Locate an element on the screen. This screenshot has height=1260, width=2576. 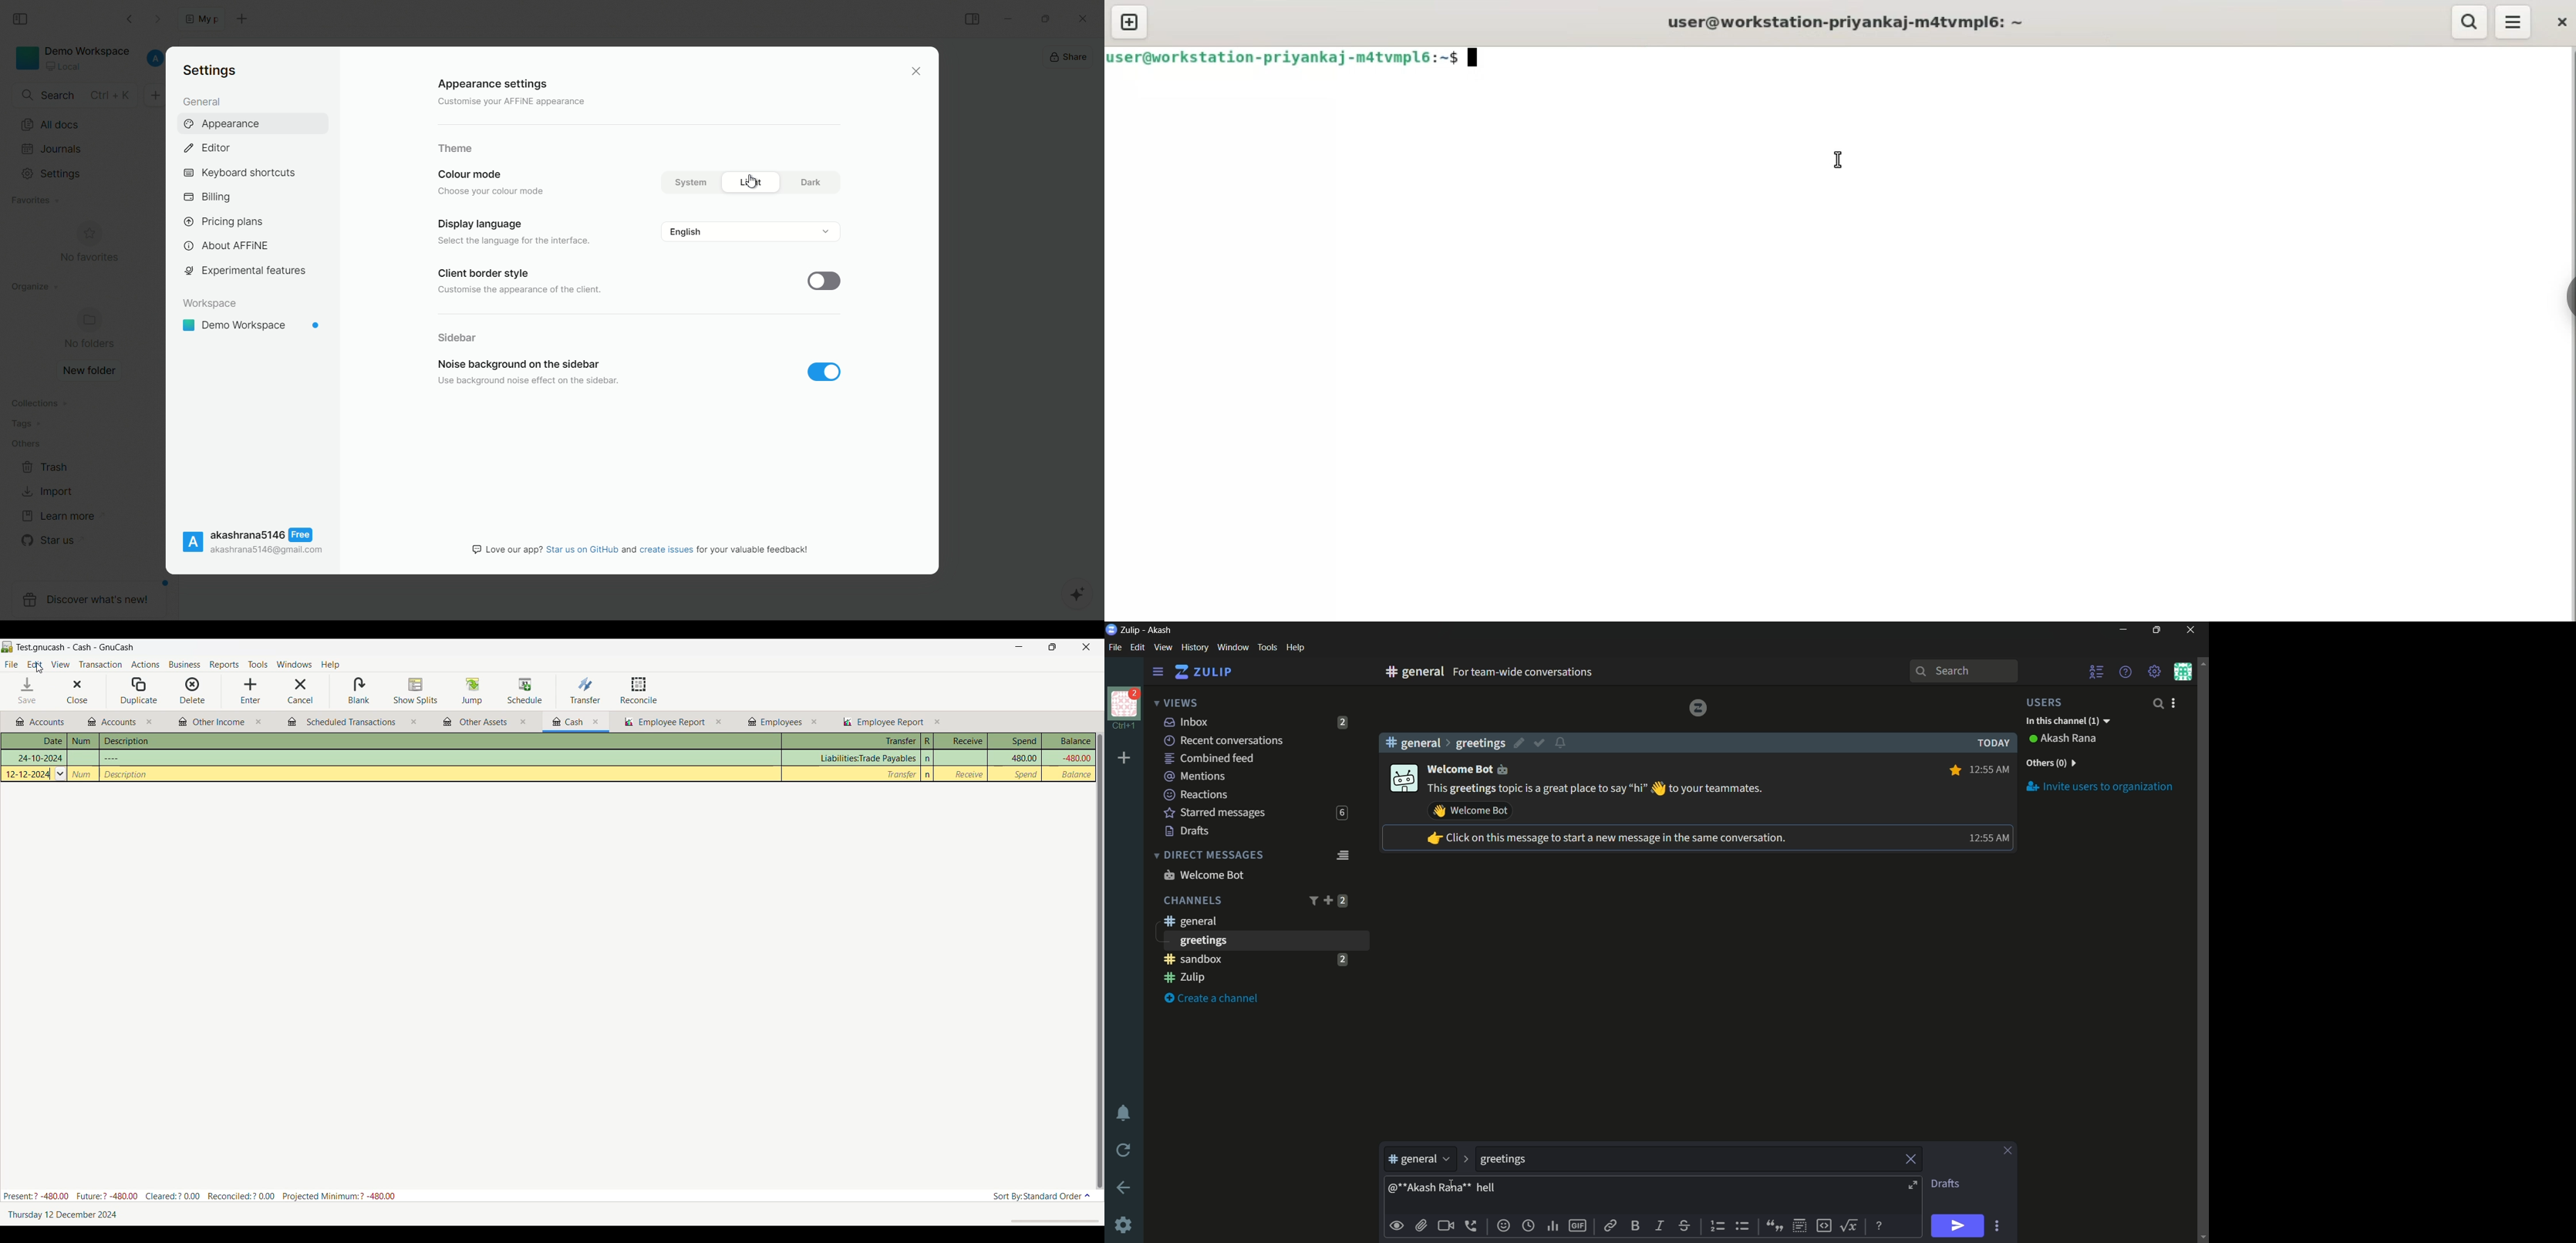
Choose your colour mode is located at coordinates (494, 190).